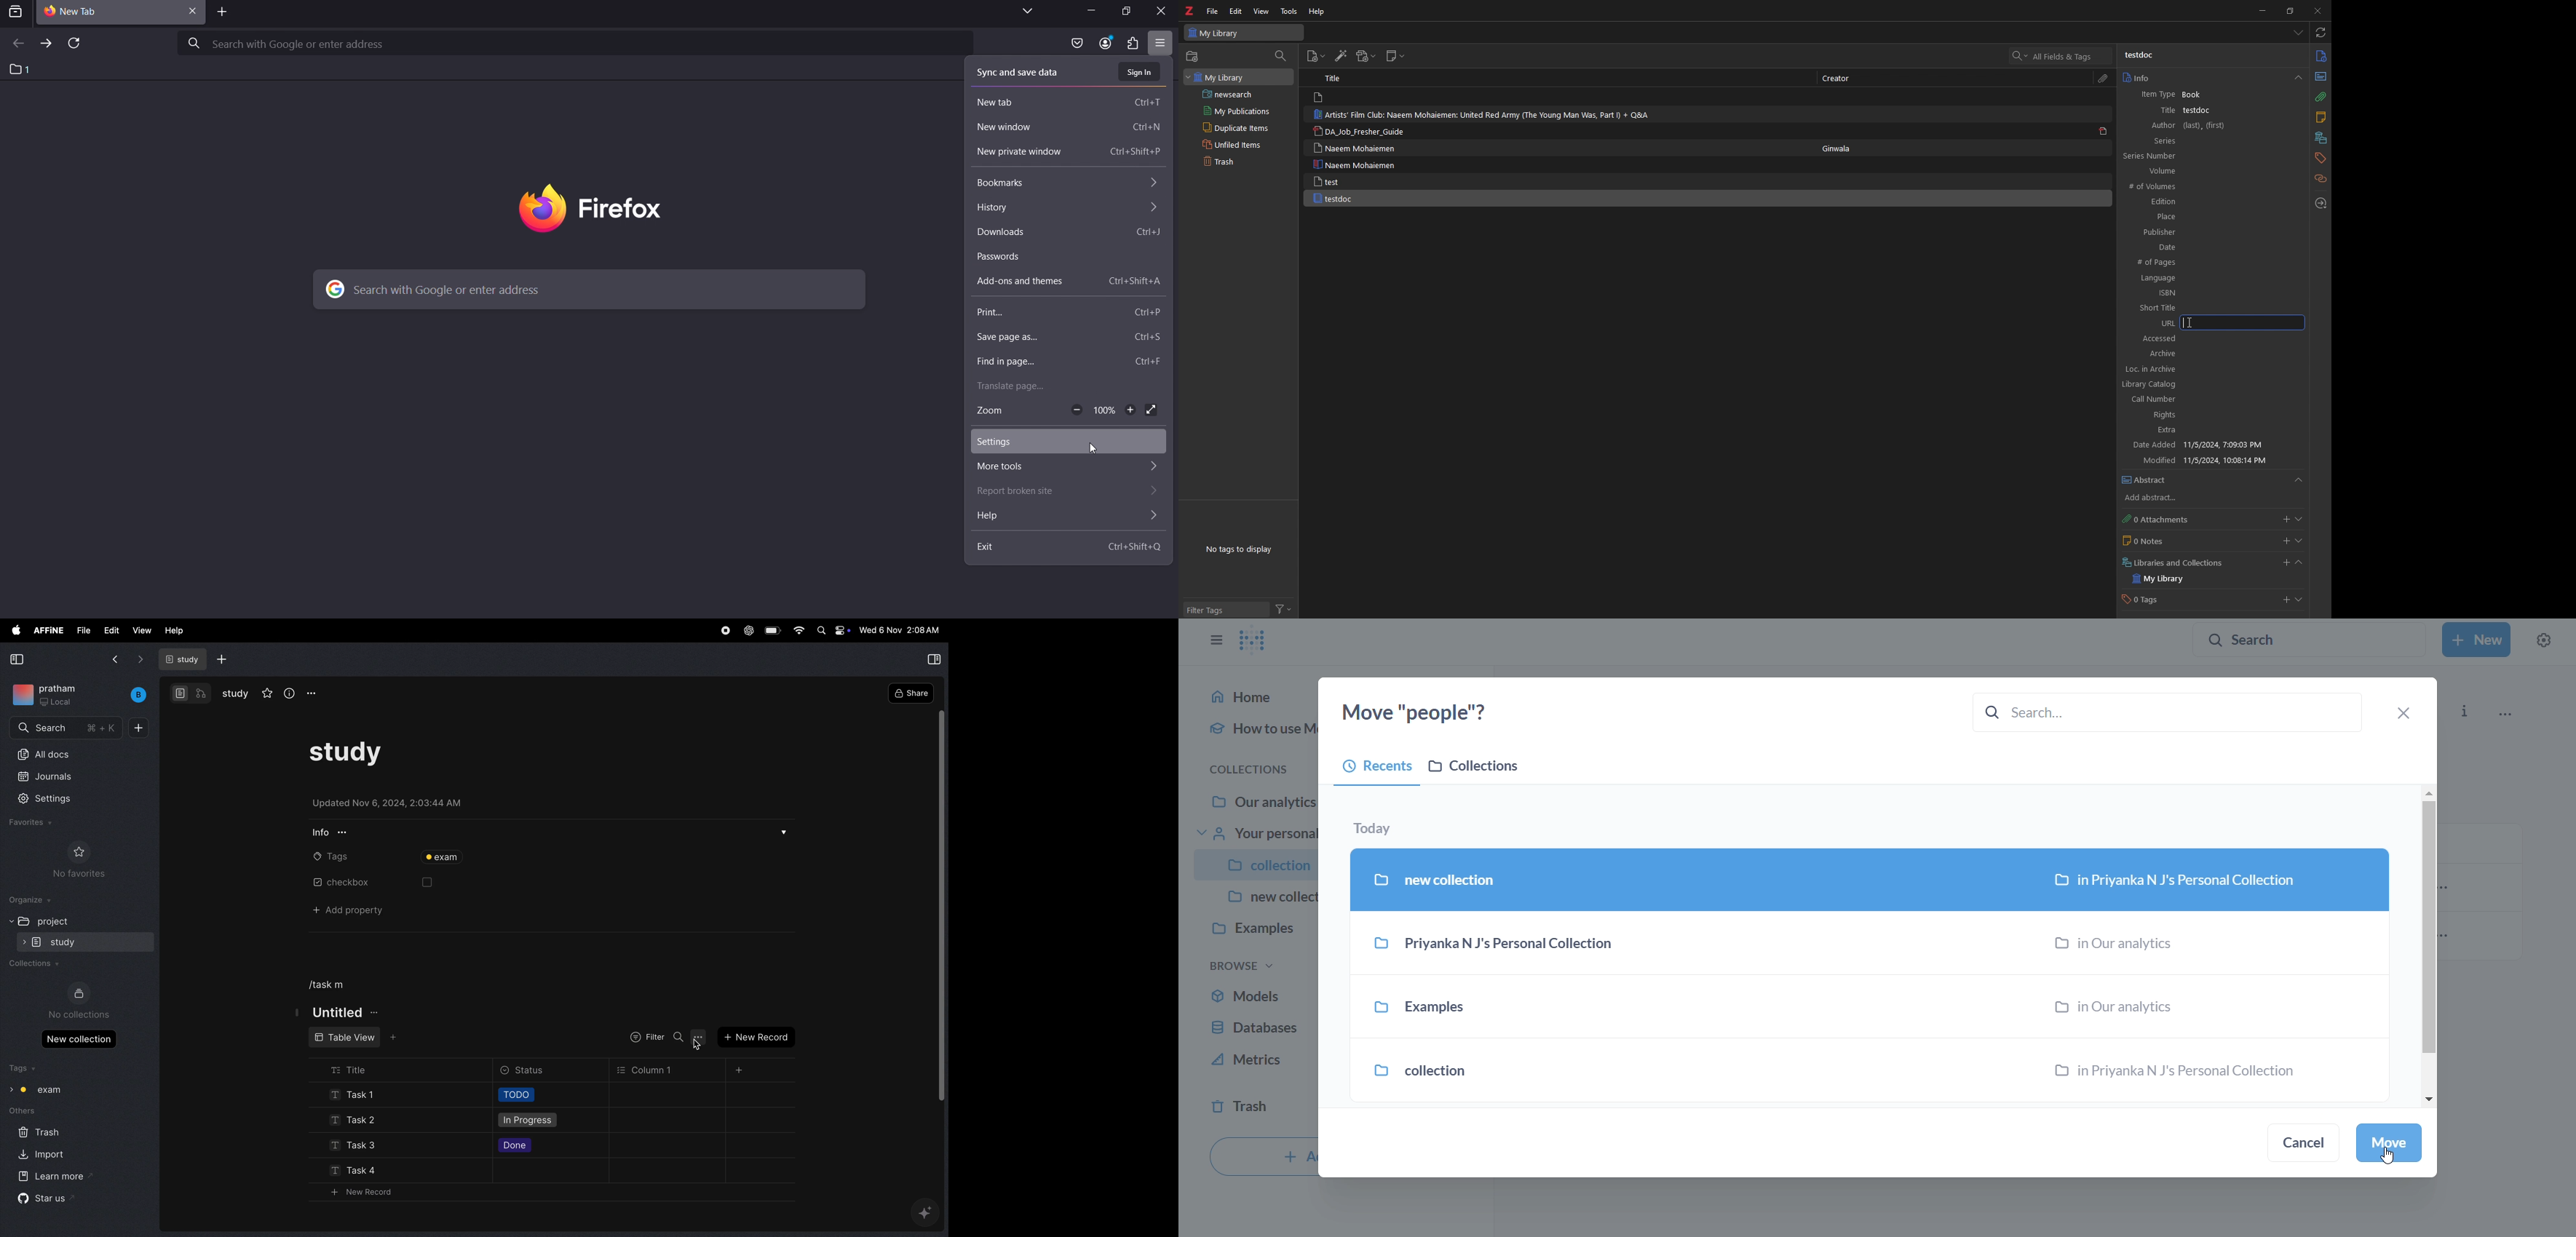  What do you see at coordinates (1338, 78) in the screenshot?
I see `Title` at bounding box center [1338, 78].